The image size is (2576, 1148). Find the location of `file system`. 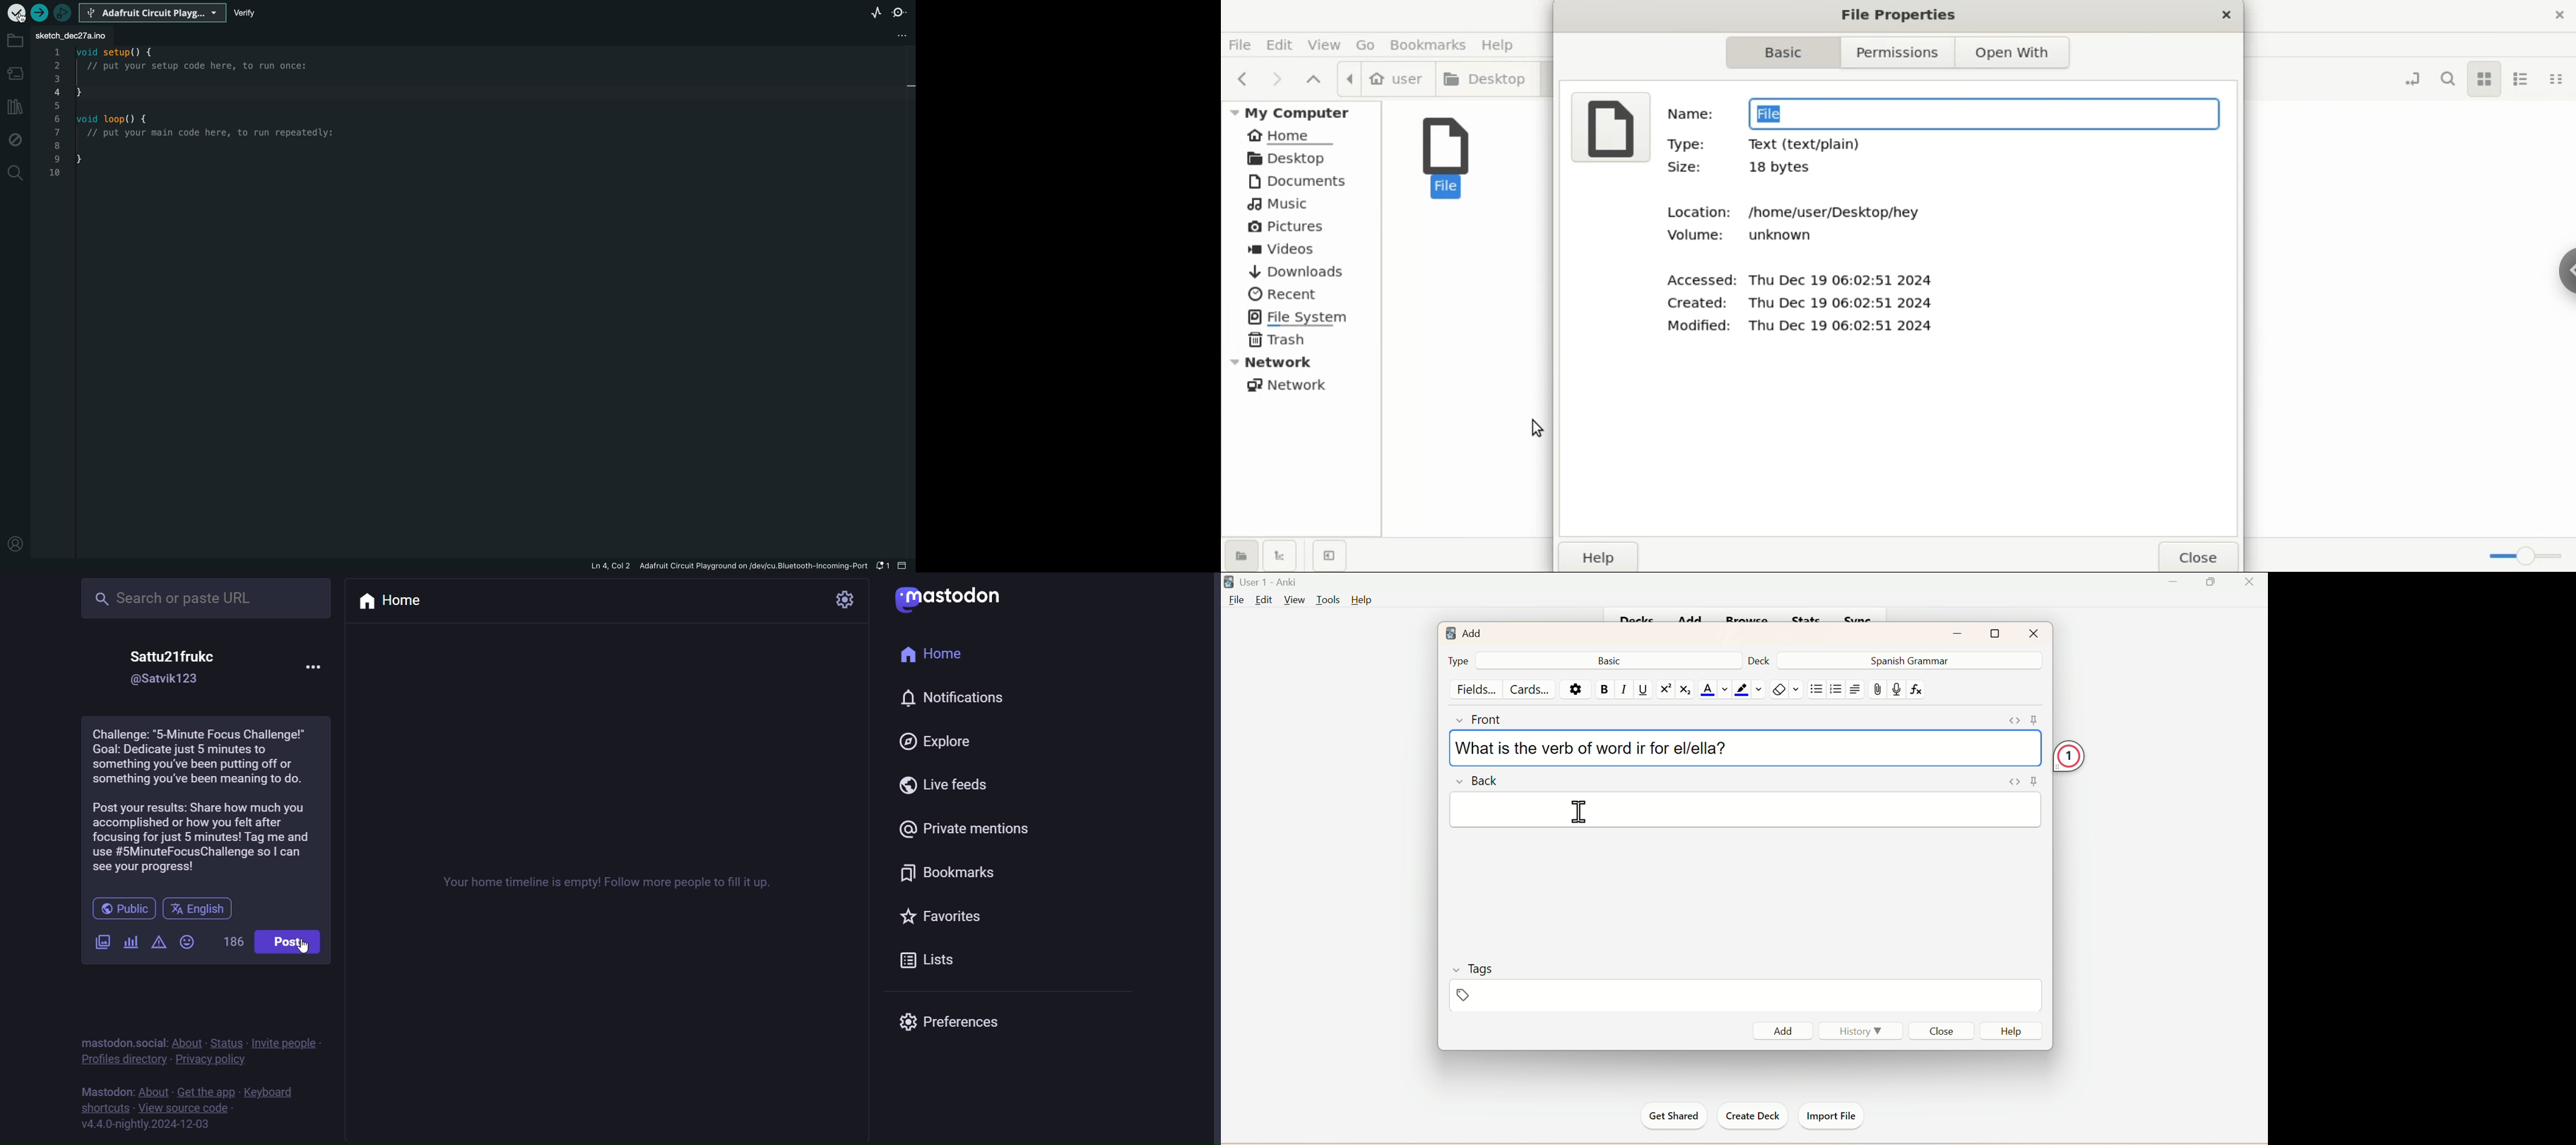

file system is located at coordinates (1301, 318).